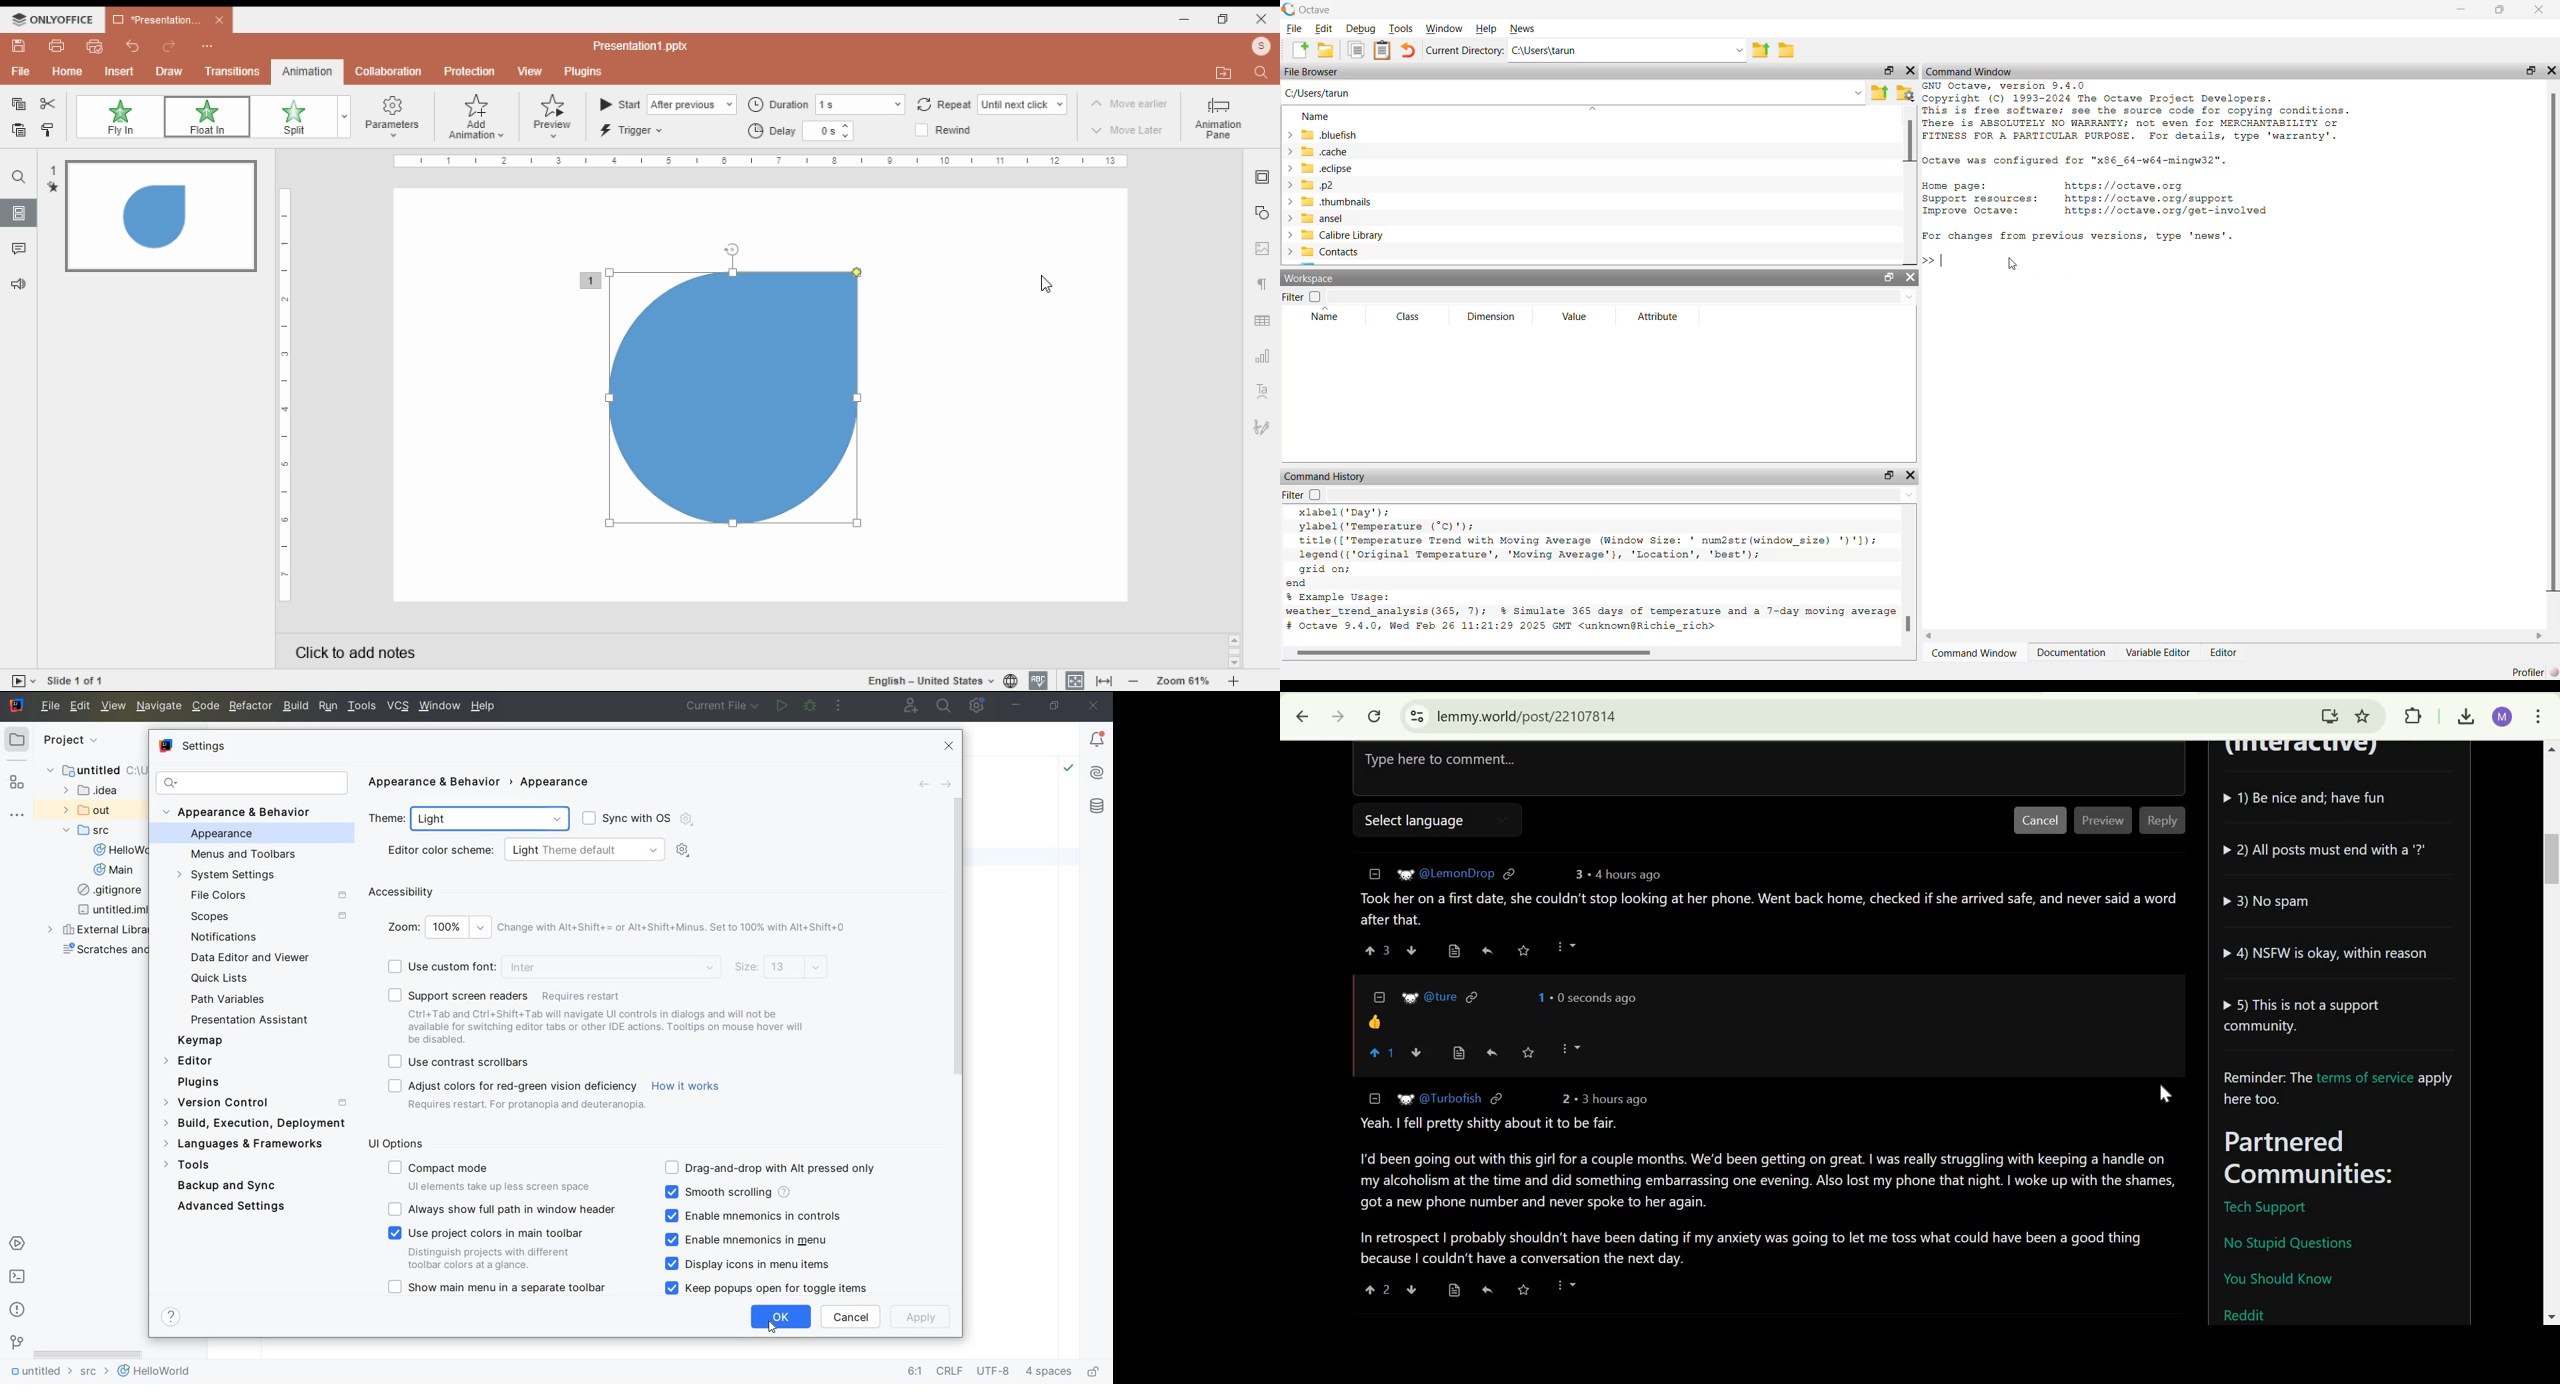 The width and height of the screenshot is (2576, 1400). Describe the element at coordinates (1785, 51) in the screenshot. I see `save` at that location.